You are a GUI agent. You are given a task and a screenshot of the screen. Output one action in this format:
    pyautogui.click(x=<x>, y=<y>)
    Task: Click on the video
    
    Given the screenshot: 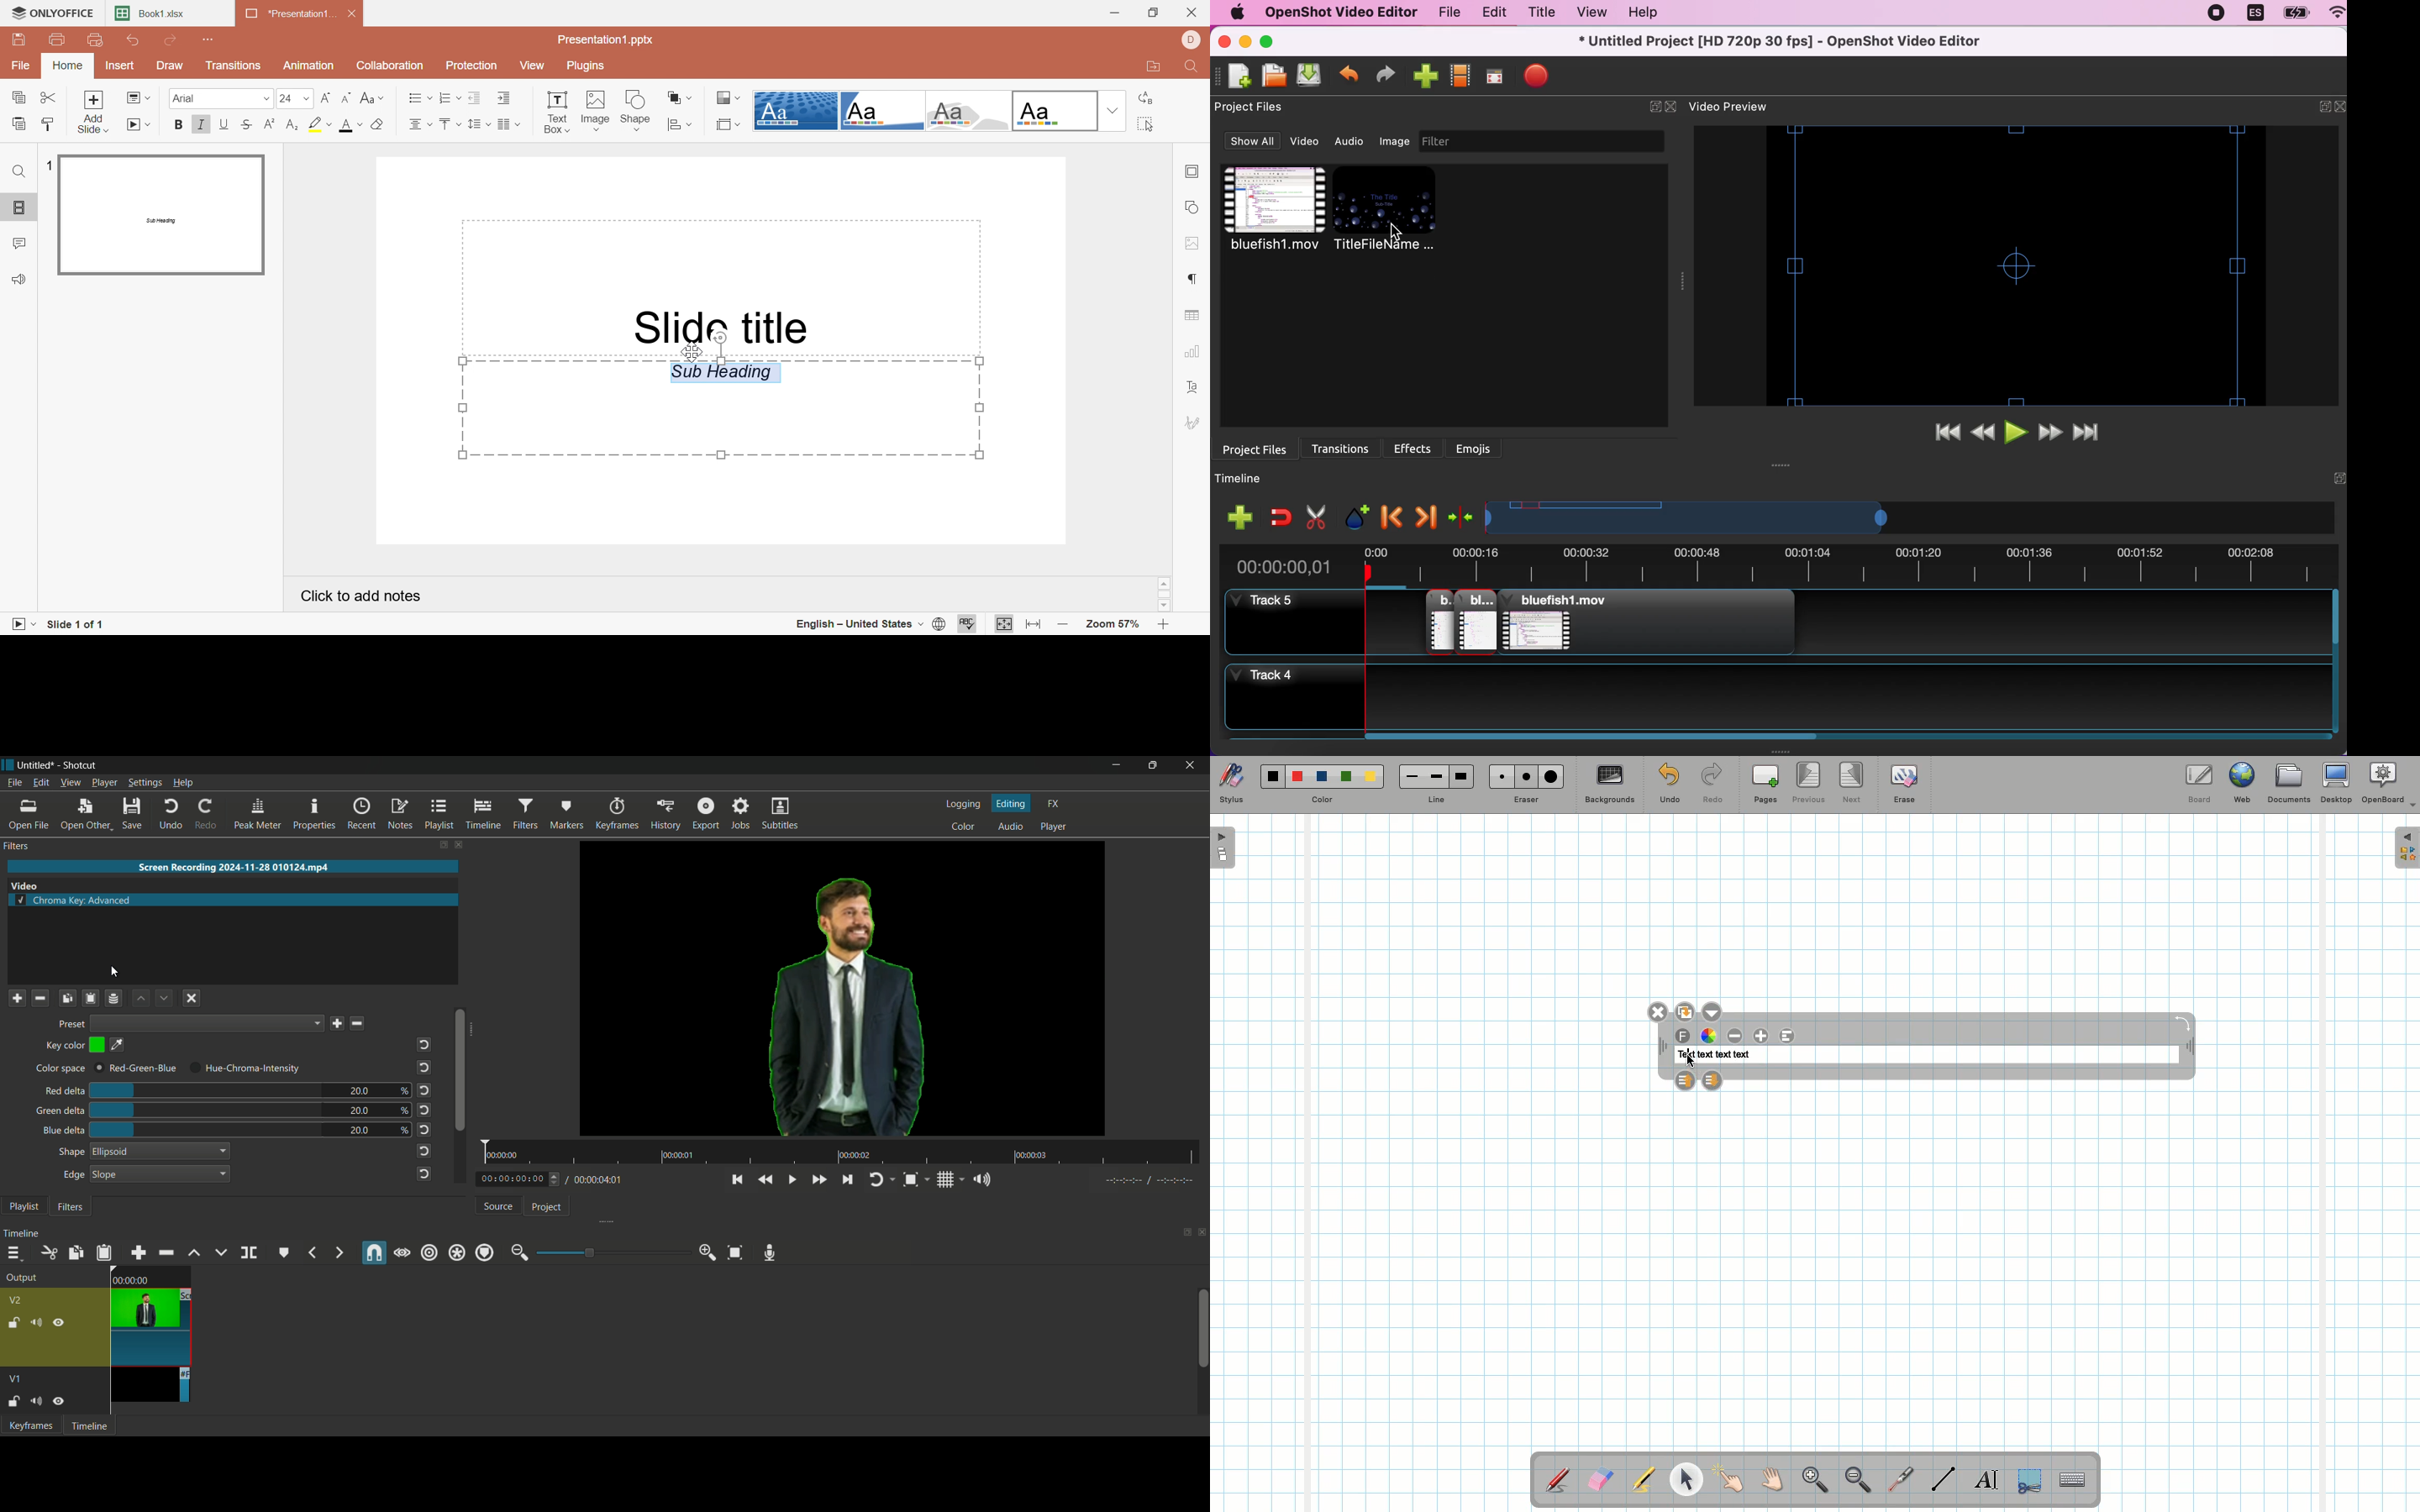 What is the action you would take?
    pyautogui.click(x=24, y=885)
    